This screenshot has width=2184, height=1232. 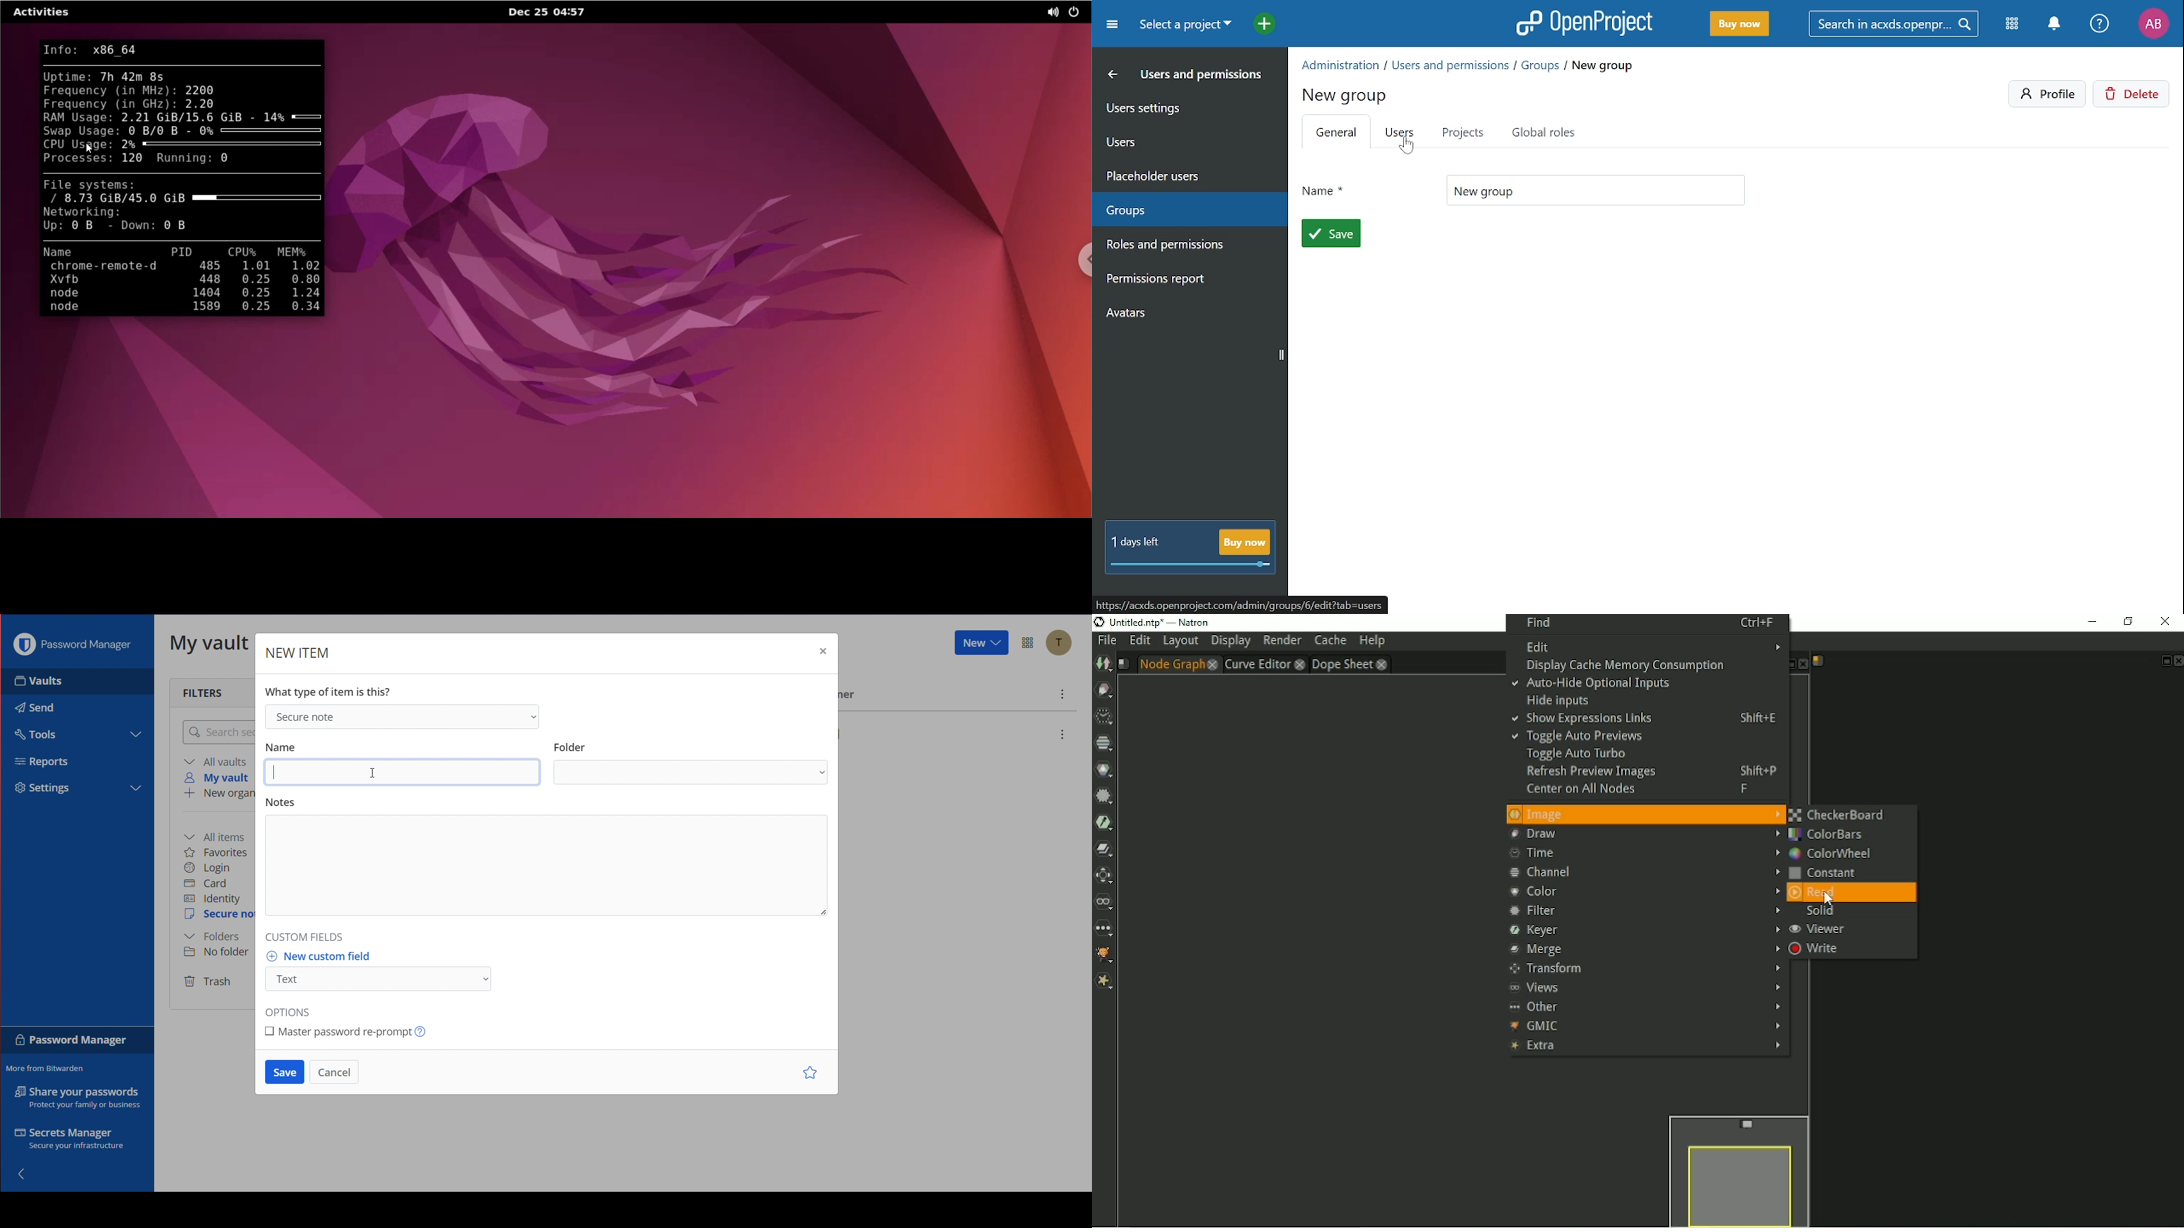 What do you see at coordinates (220, 952) in the screenshot?
I see `No folder` at bounding box center [220, 952].